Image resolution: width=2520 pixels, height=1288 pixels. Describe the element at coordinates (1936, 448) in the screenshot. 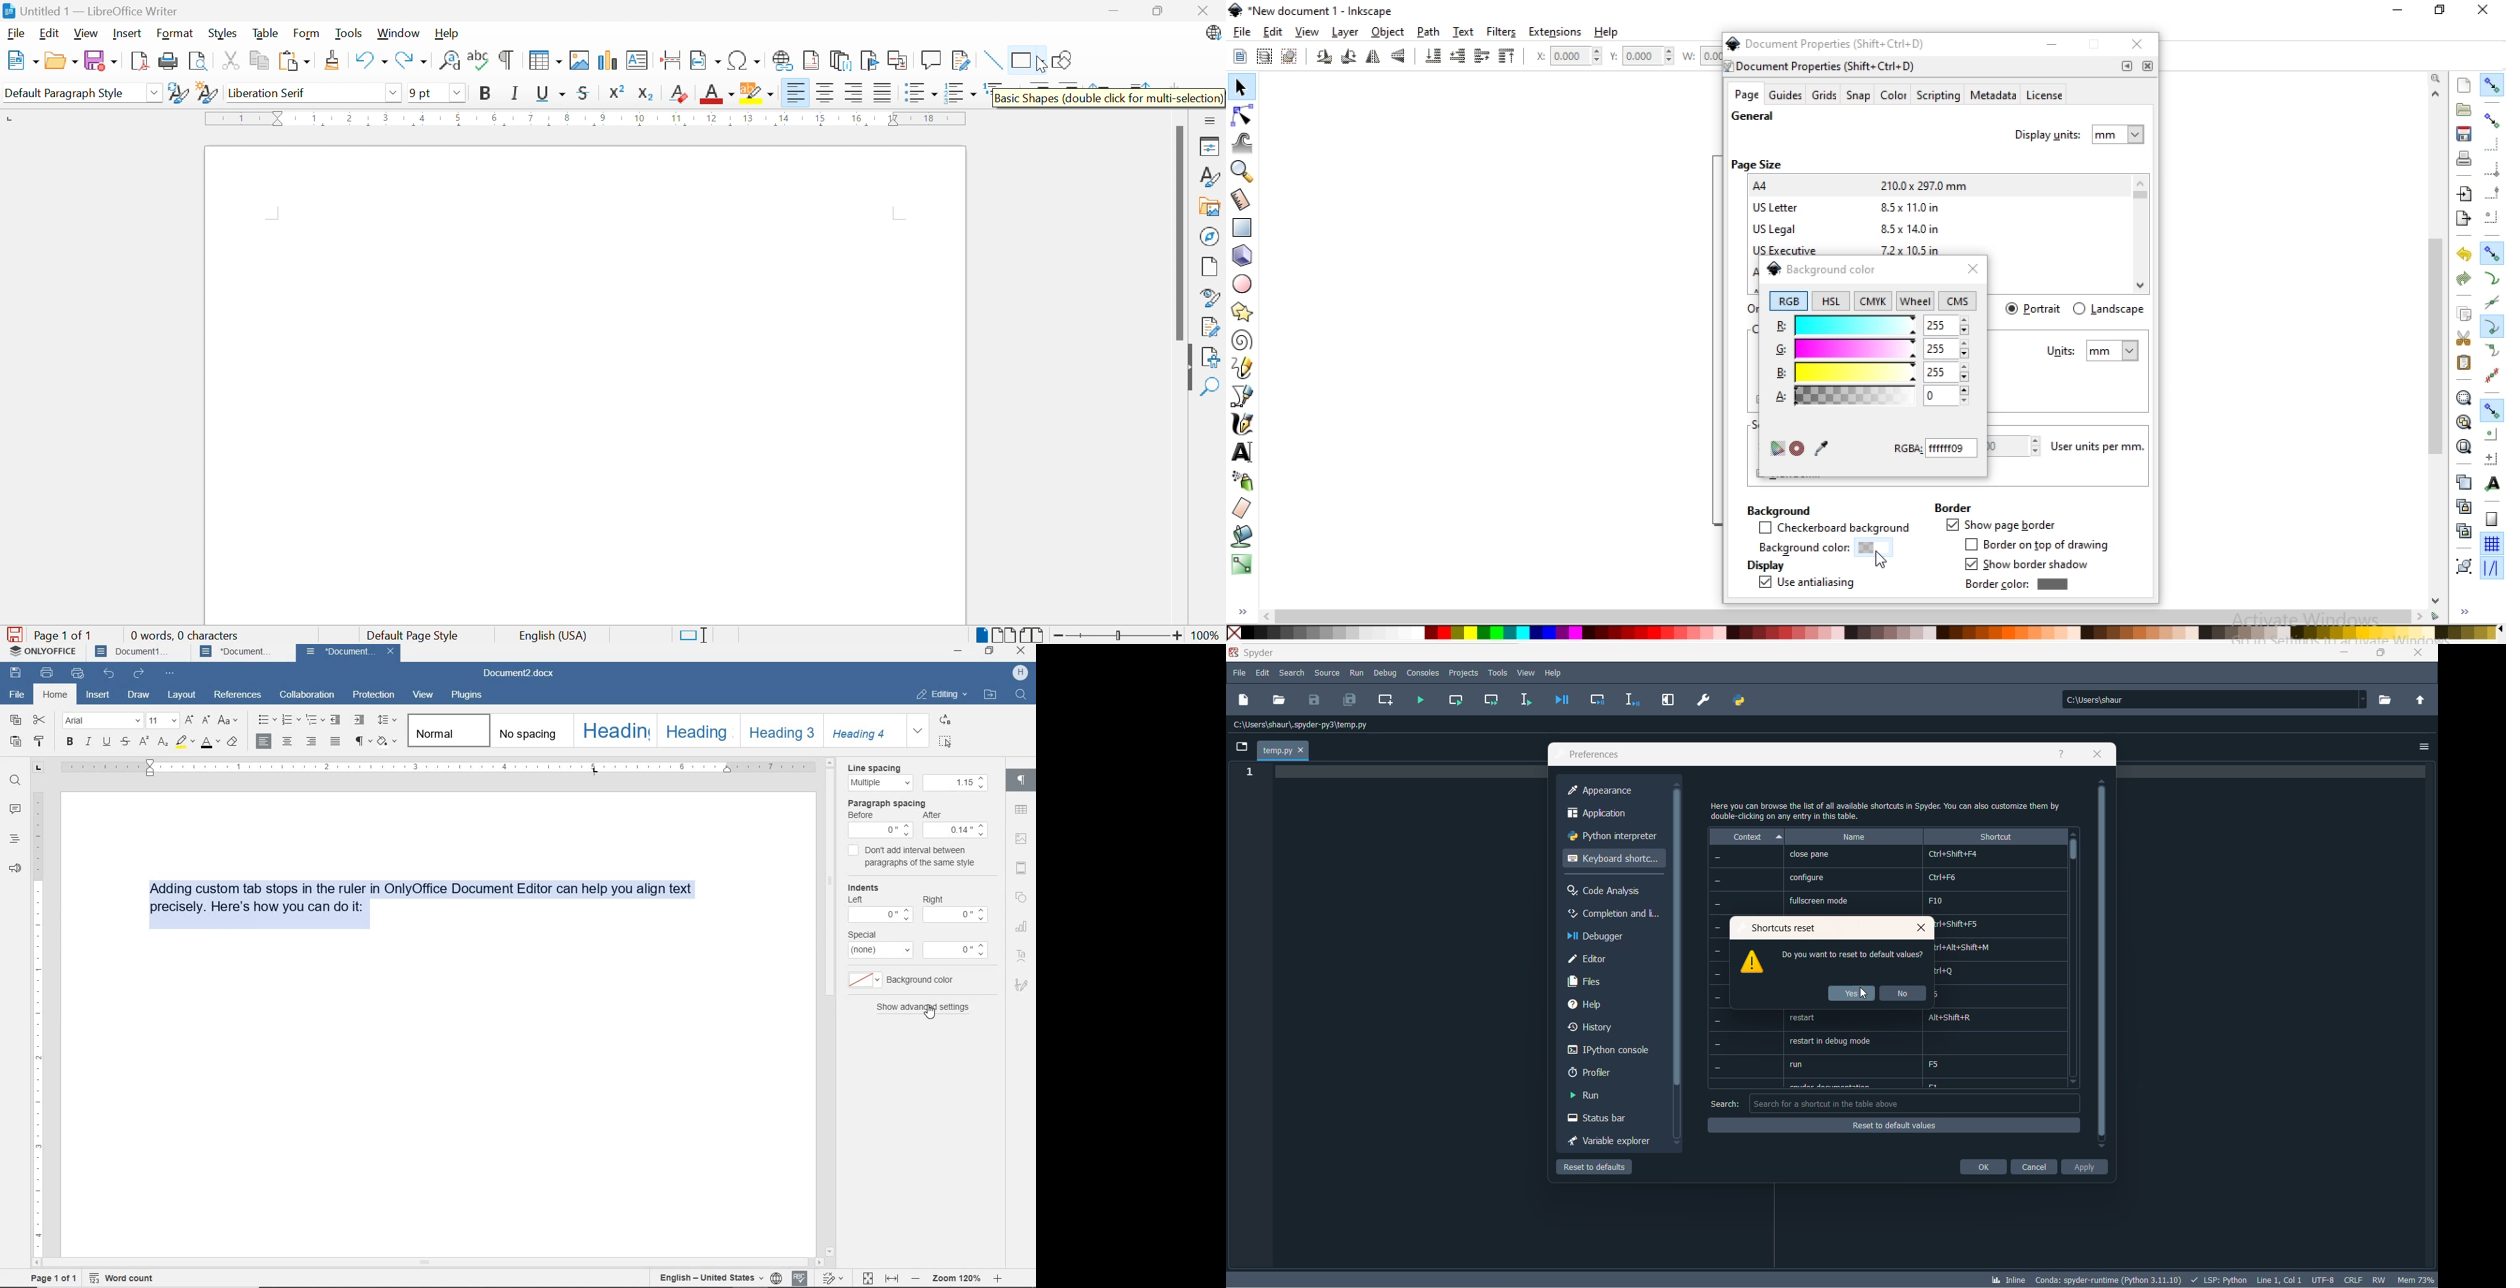

I see `RGBA` at that location.